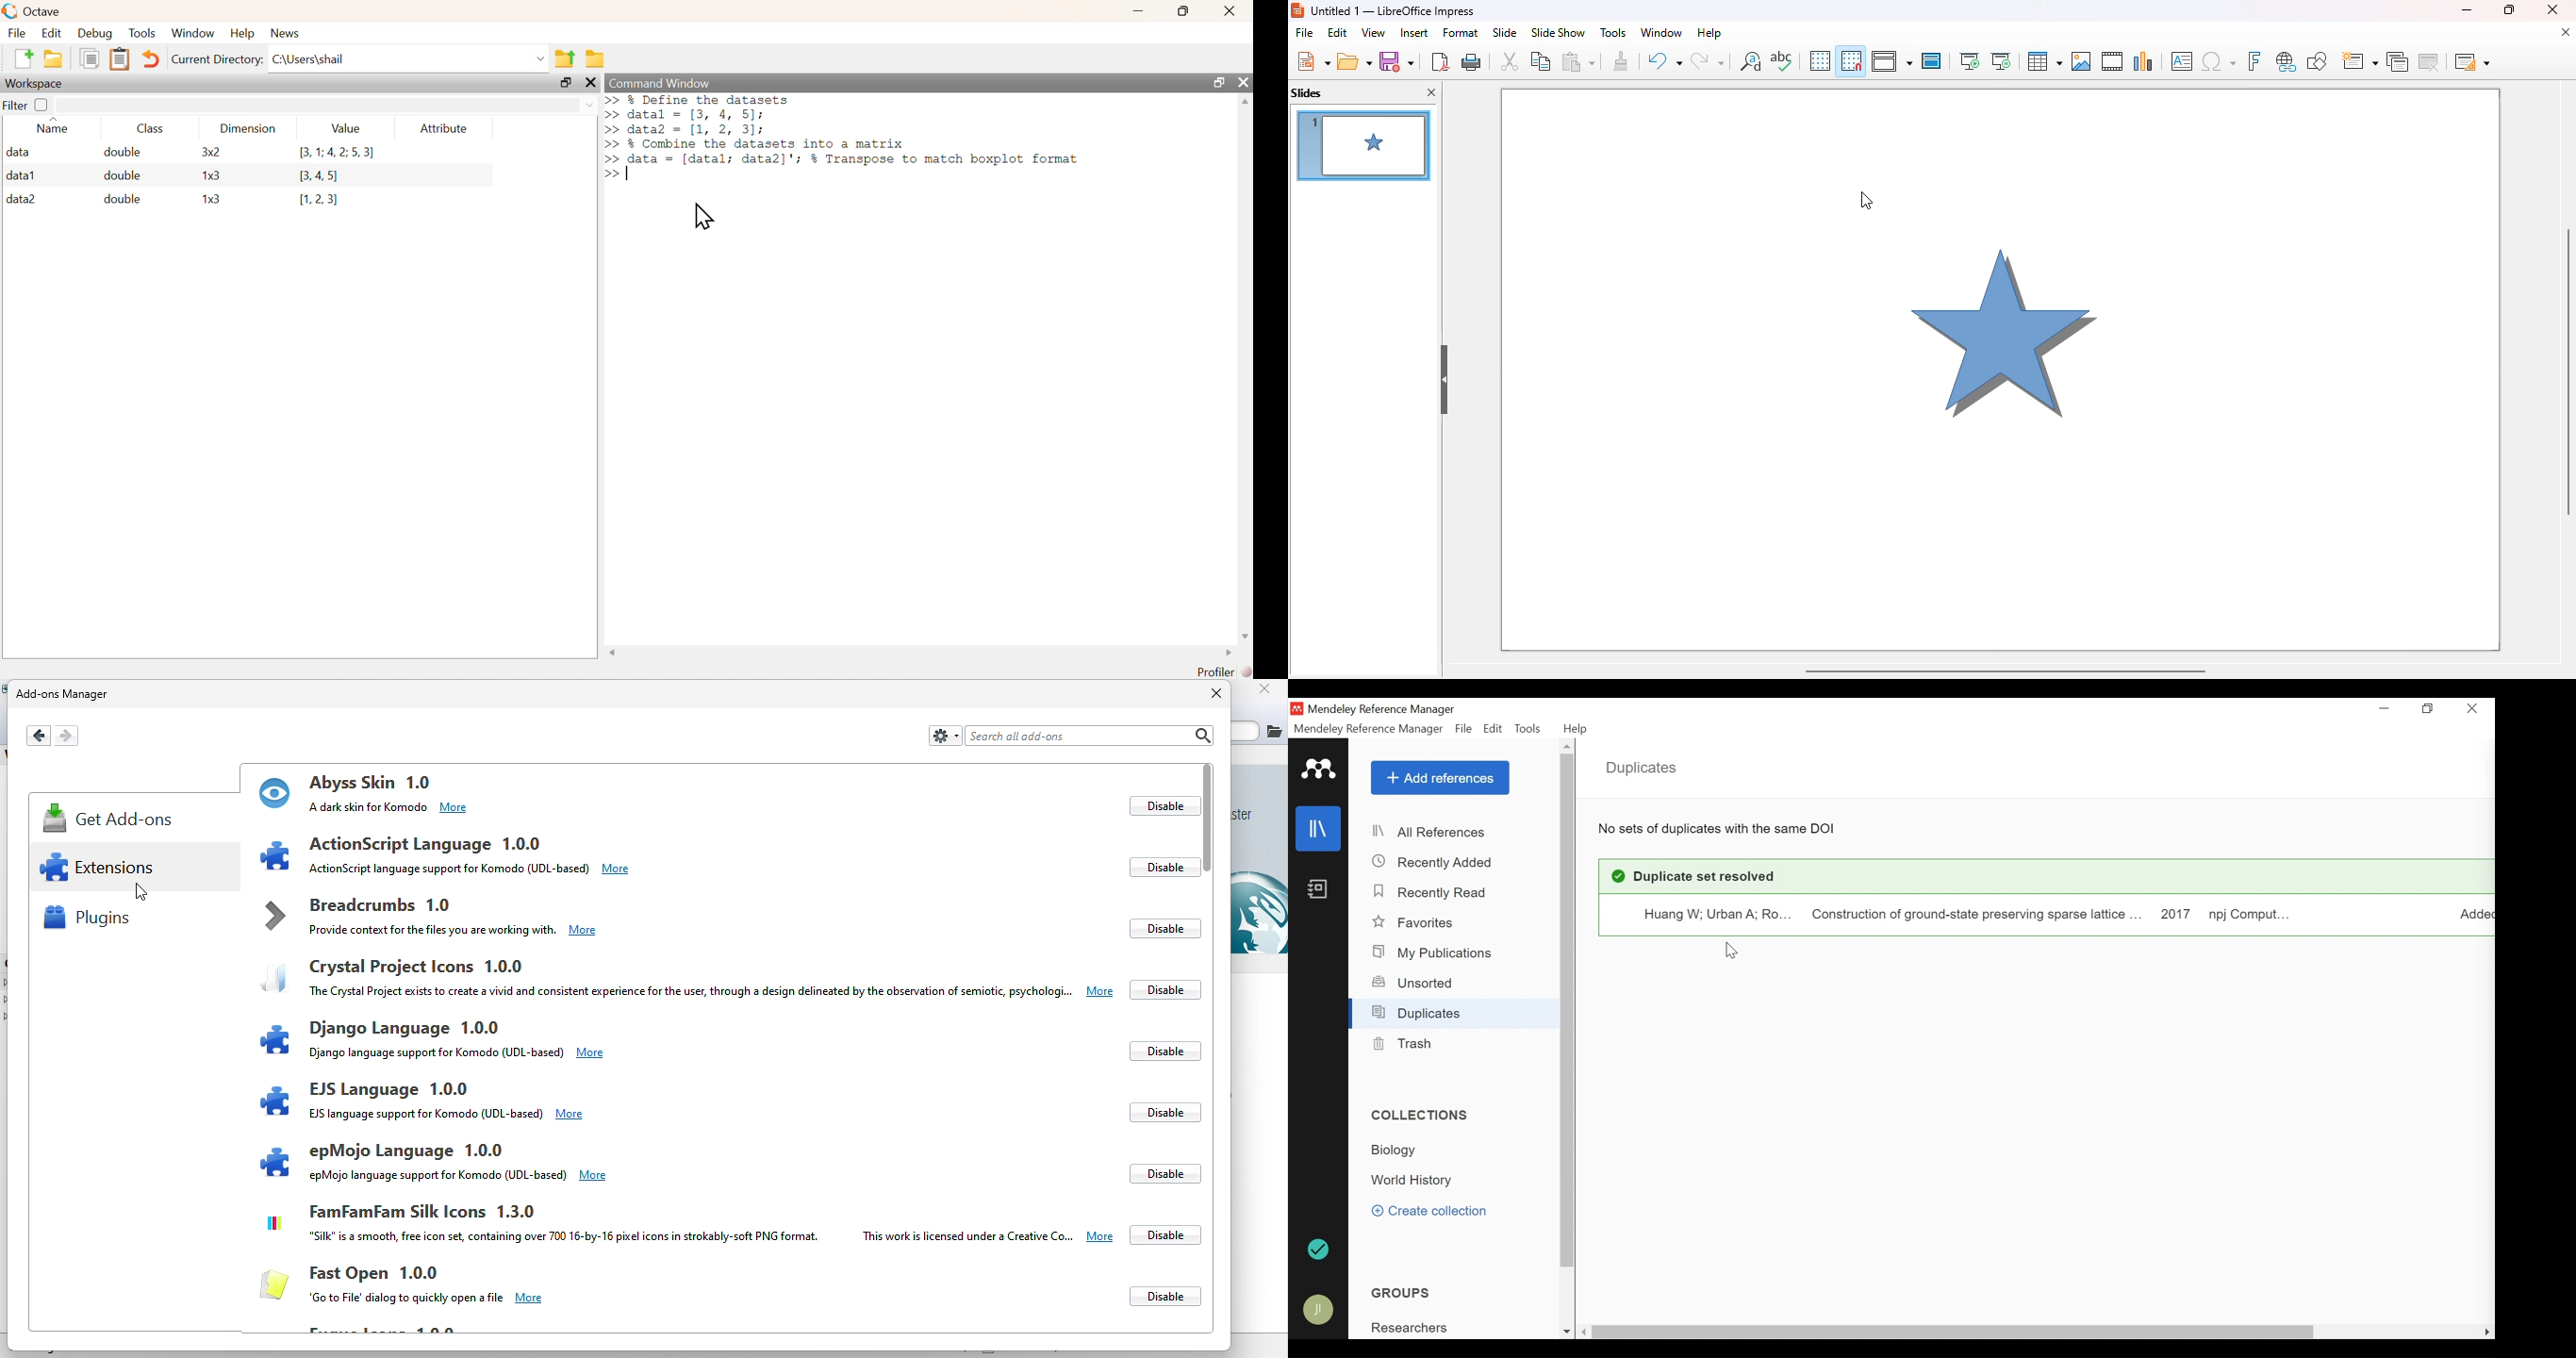 The height and width of the screenshot is (1372, 2576). Describe the element at coordinates (1999, 365) in the screenshot. I see `landscape orientation` at that location.